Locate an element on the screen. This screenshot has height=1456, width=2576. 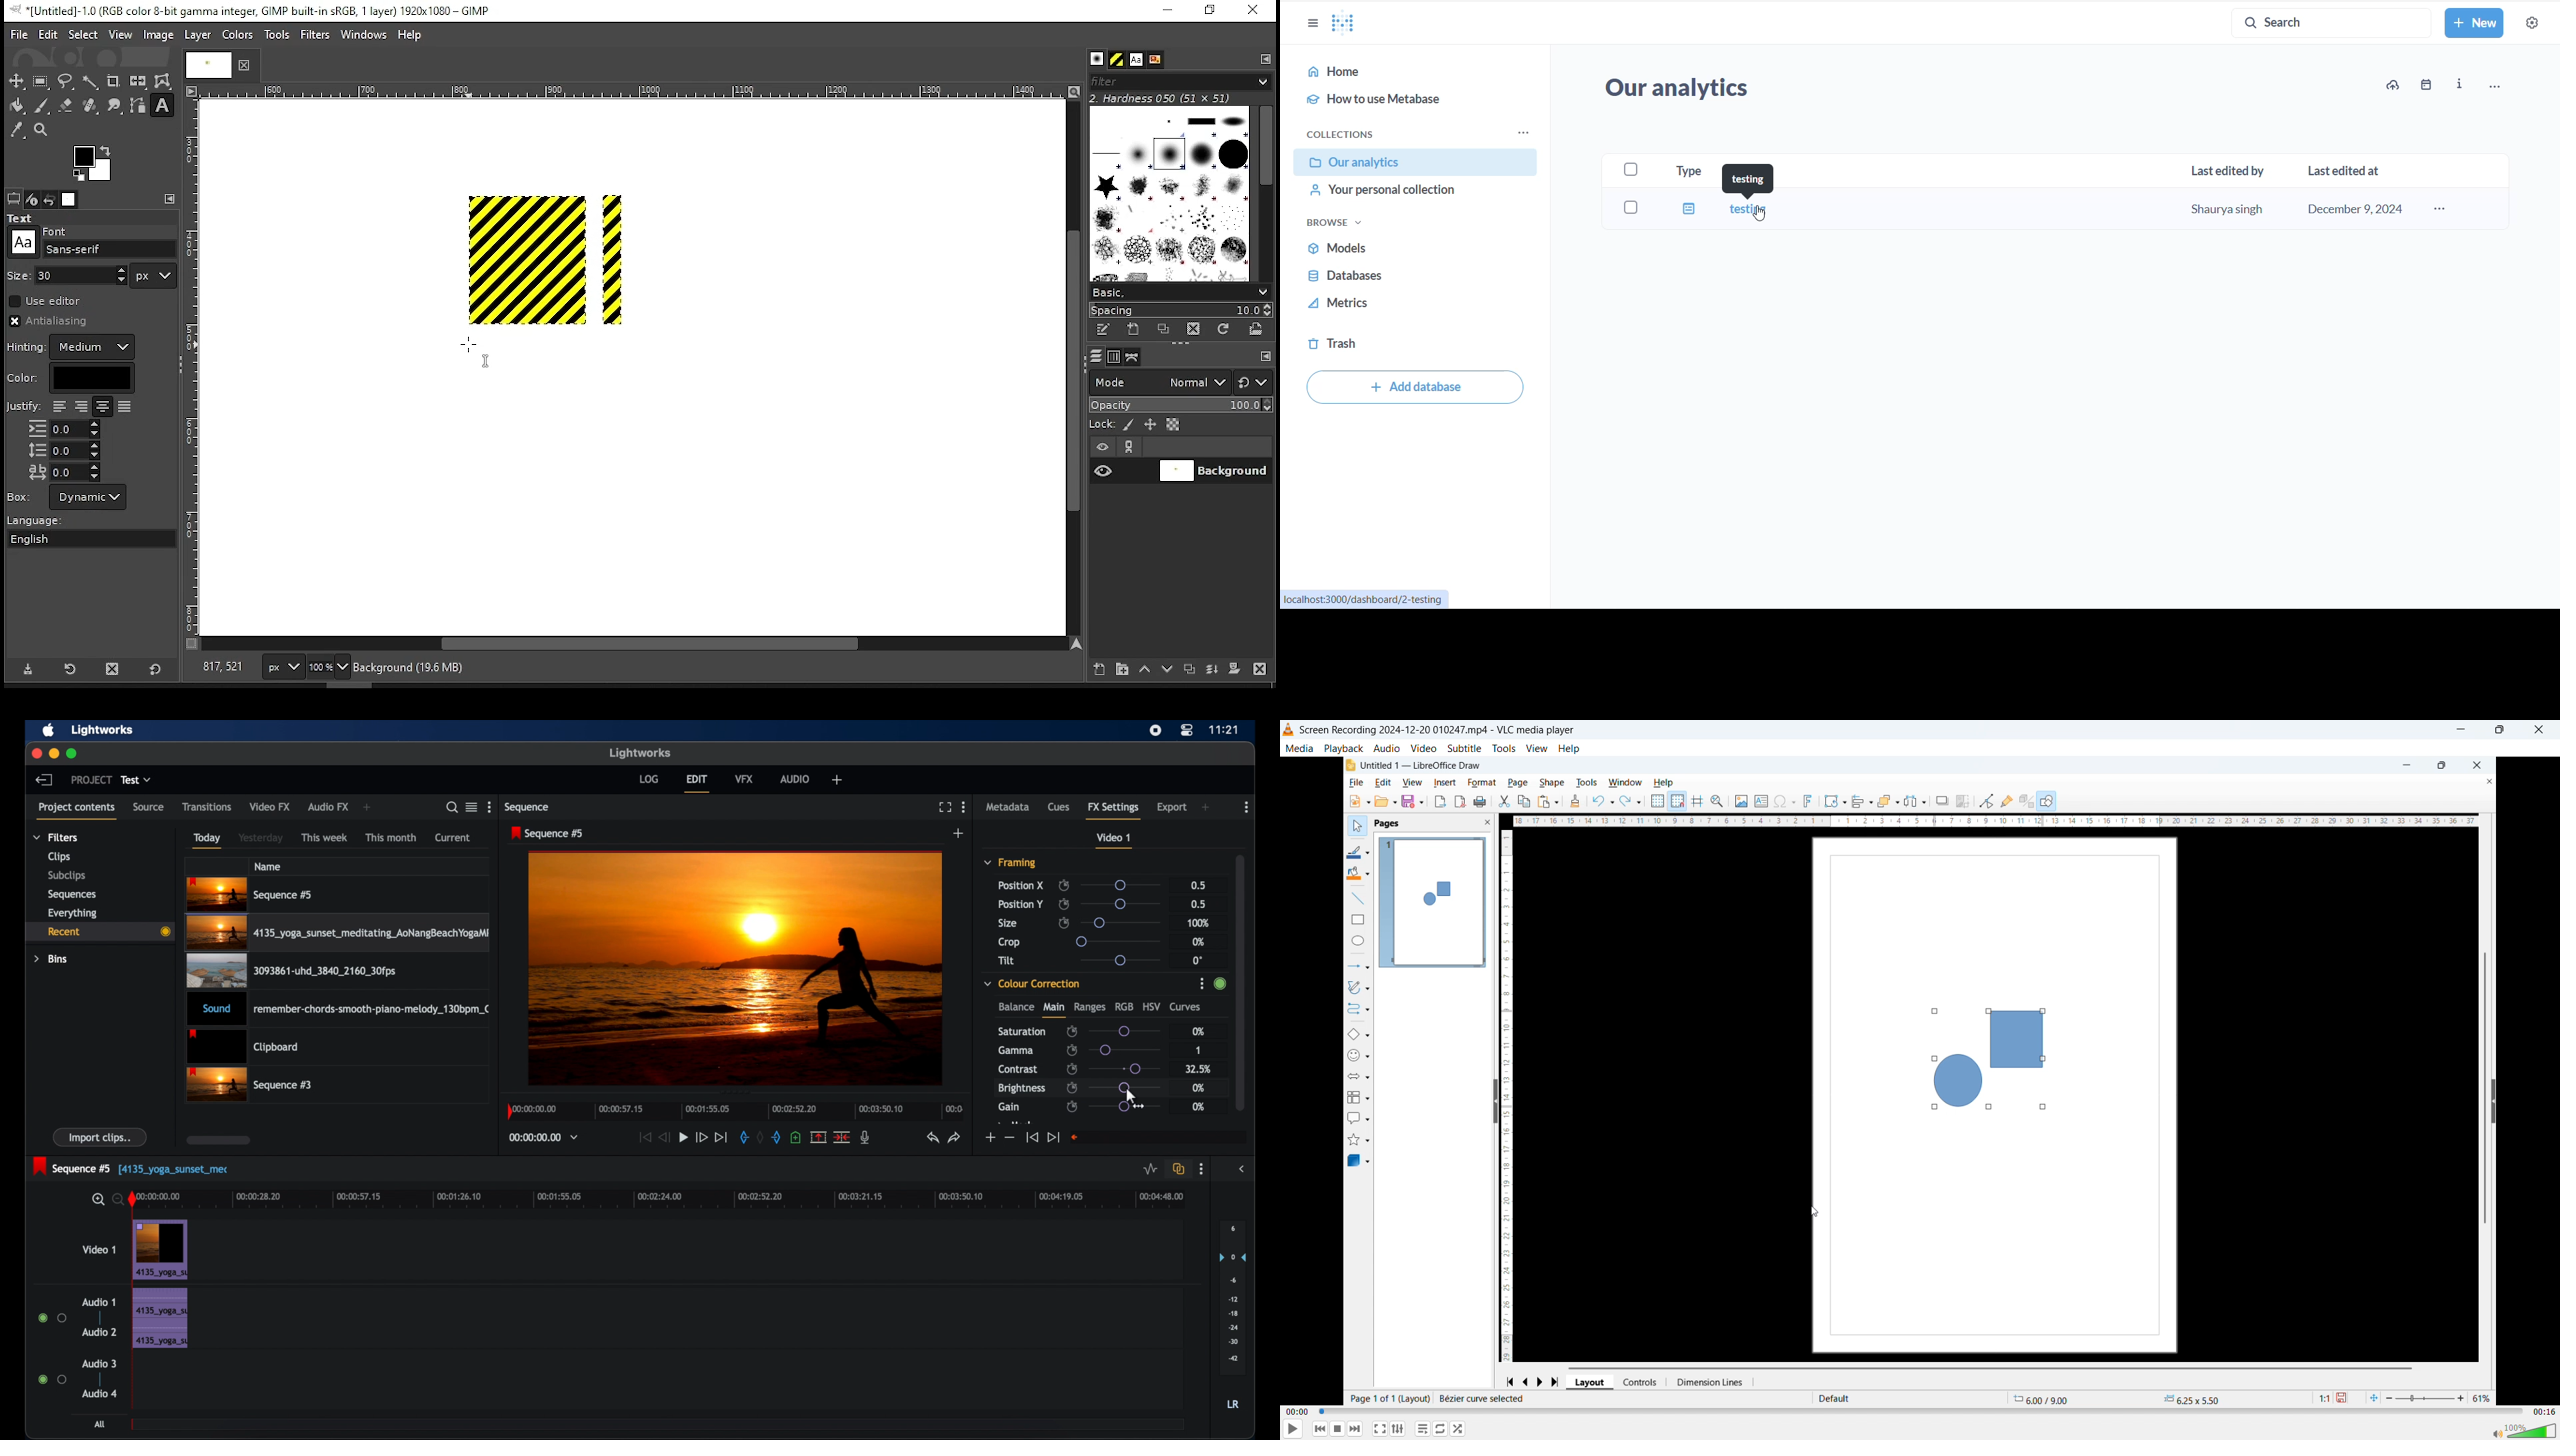
metabase logo is located at coordinates (1343, 23).